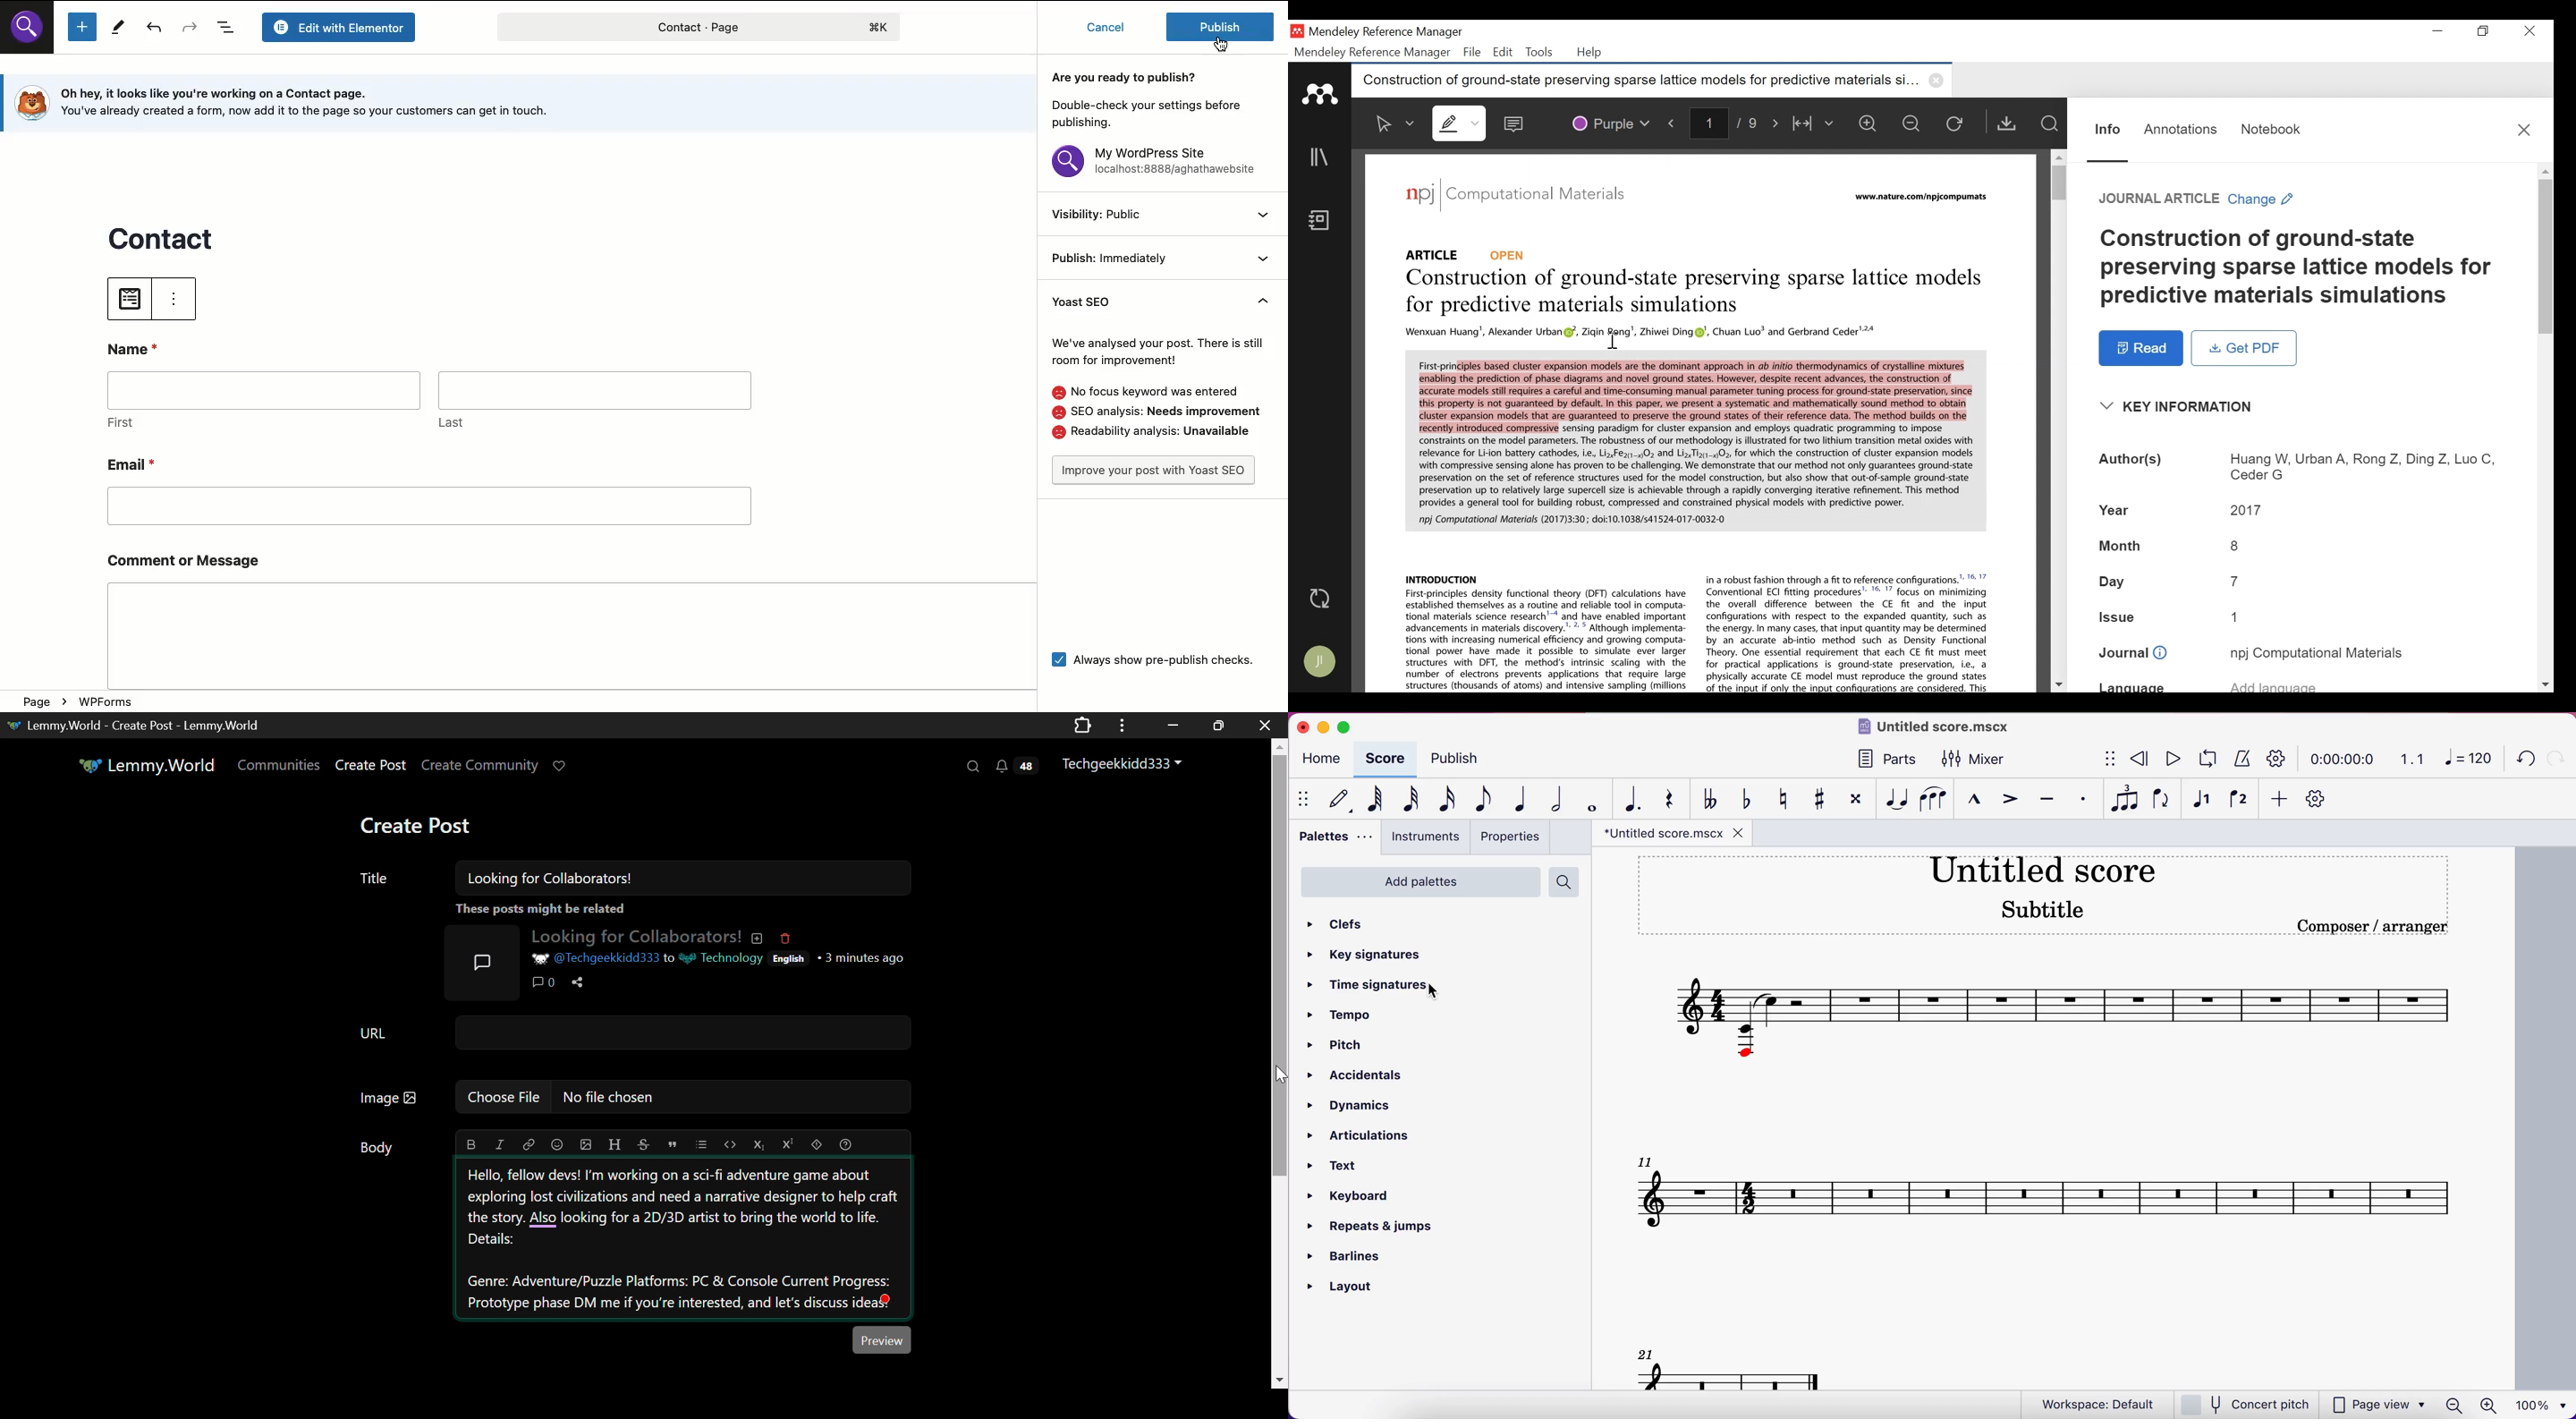  What do you see at coordinates (1653, 78) in the screenshot?
I see `Construction of ground-state preserving sparse  lattice models for predictive materials si...` at bounding box center [1653, 78].